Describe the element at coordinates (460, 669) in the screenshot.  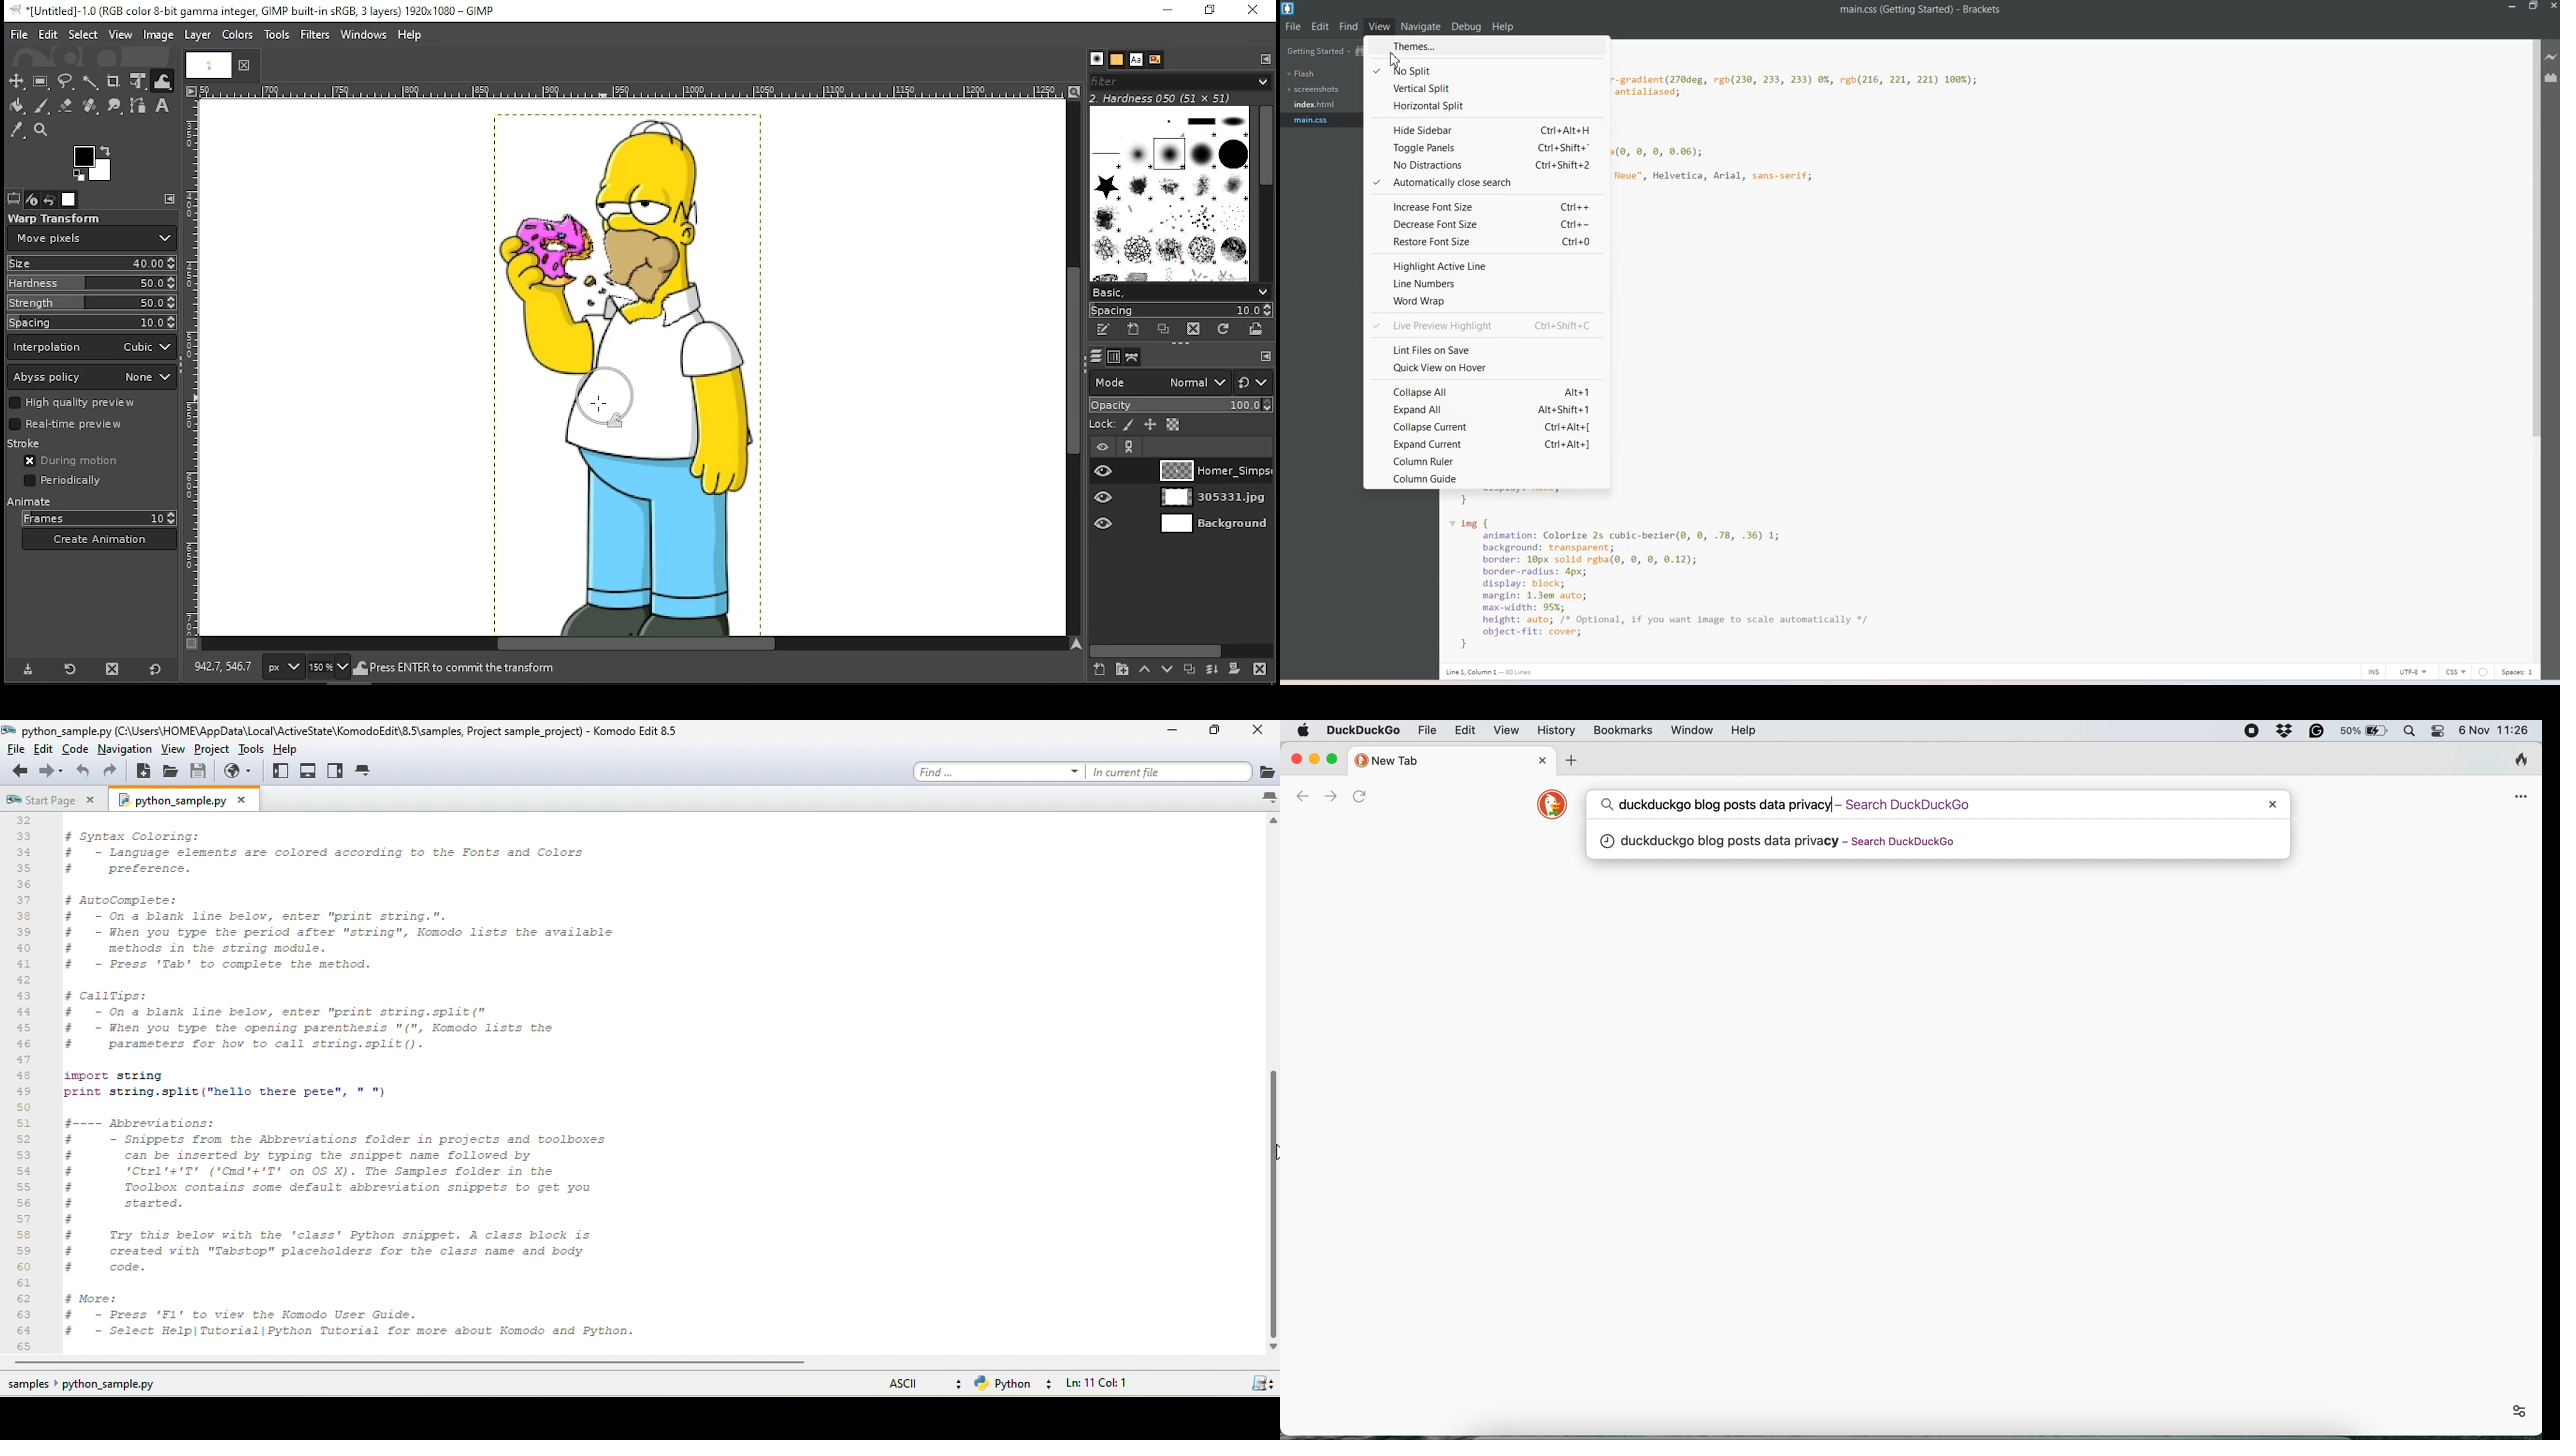
I see `press enter to commit the transform` at that location.